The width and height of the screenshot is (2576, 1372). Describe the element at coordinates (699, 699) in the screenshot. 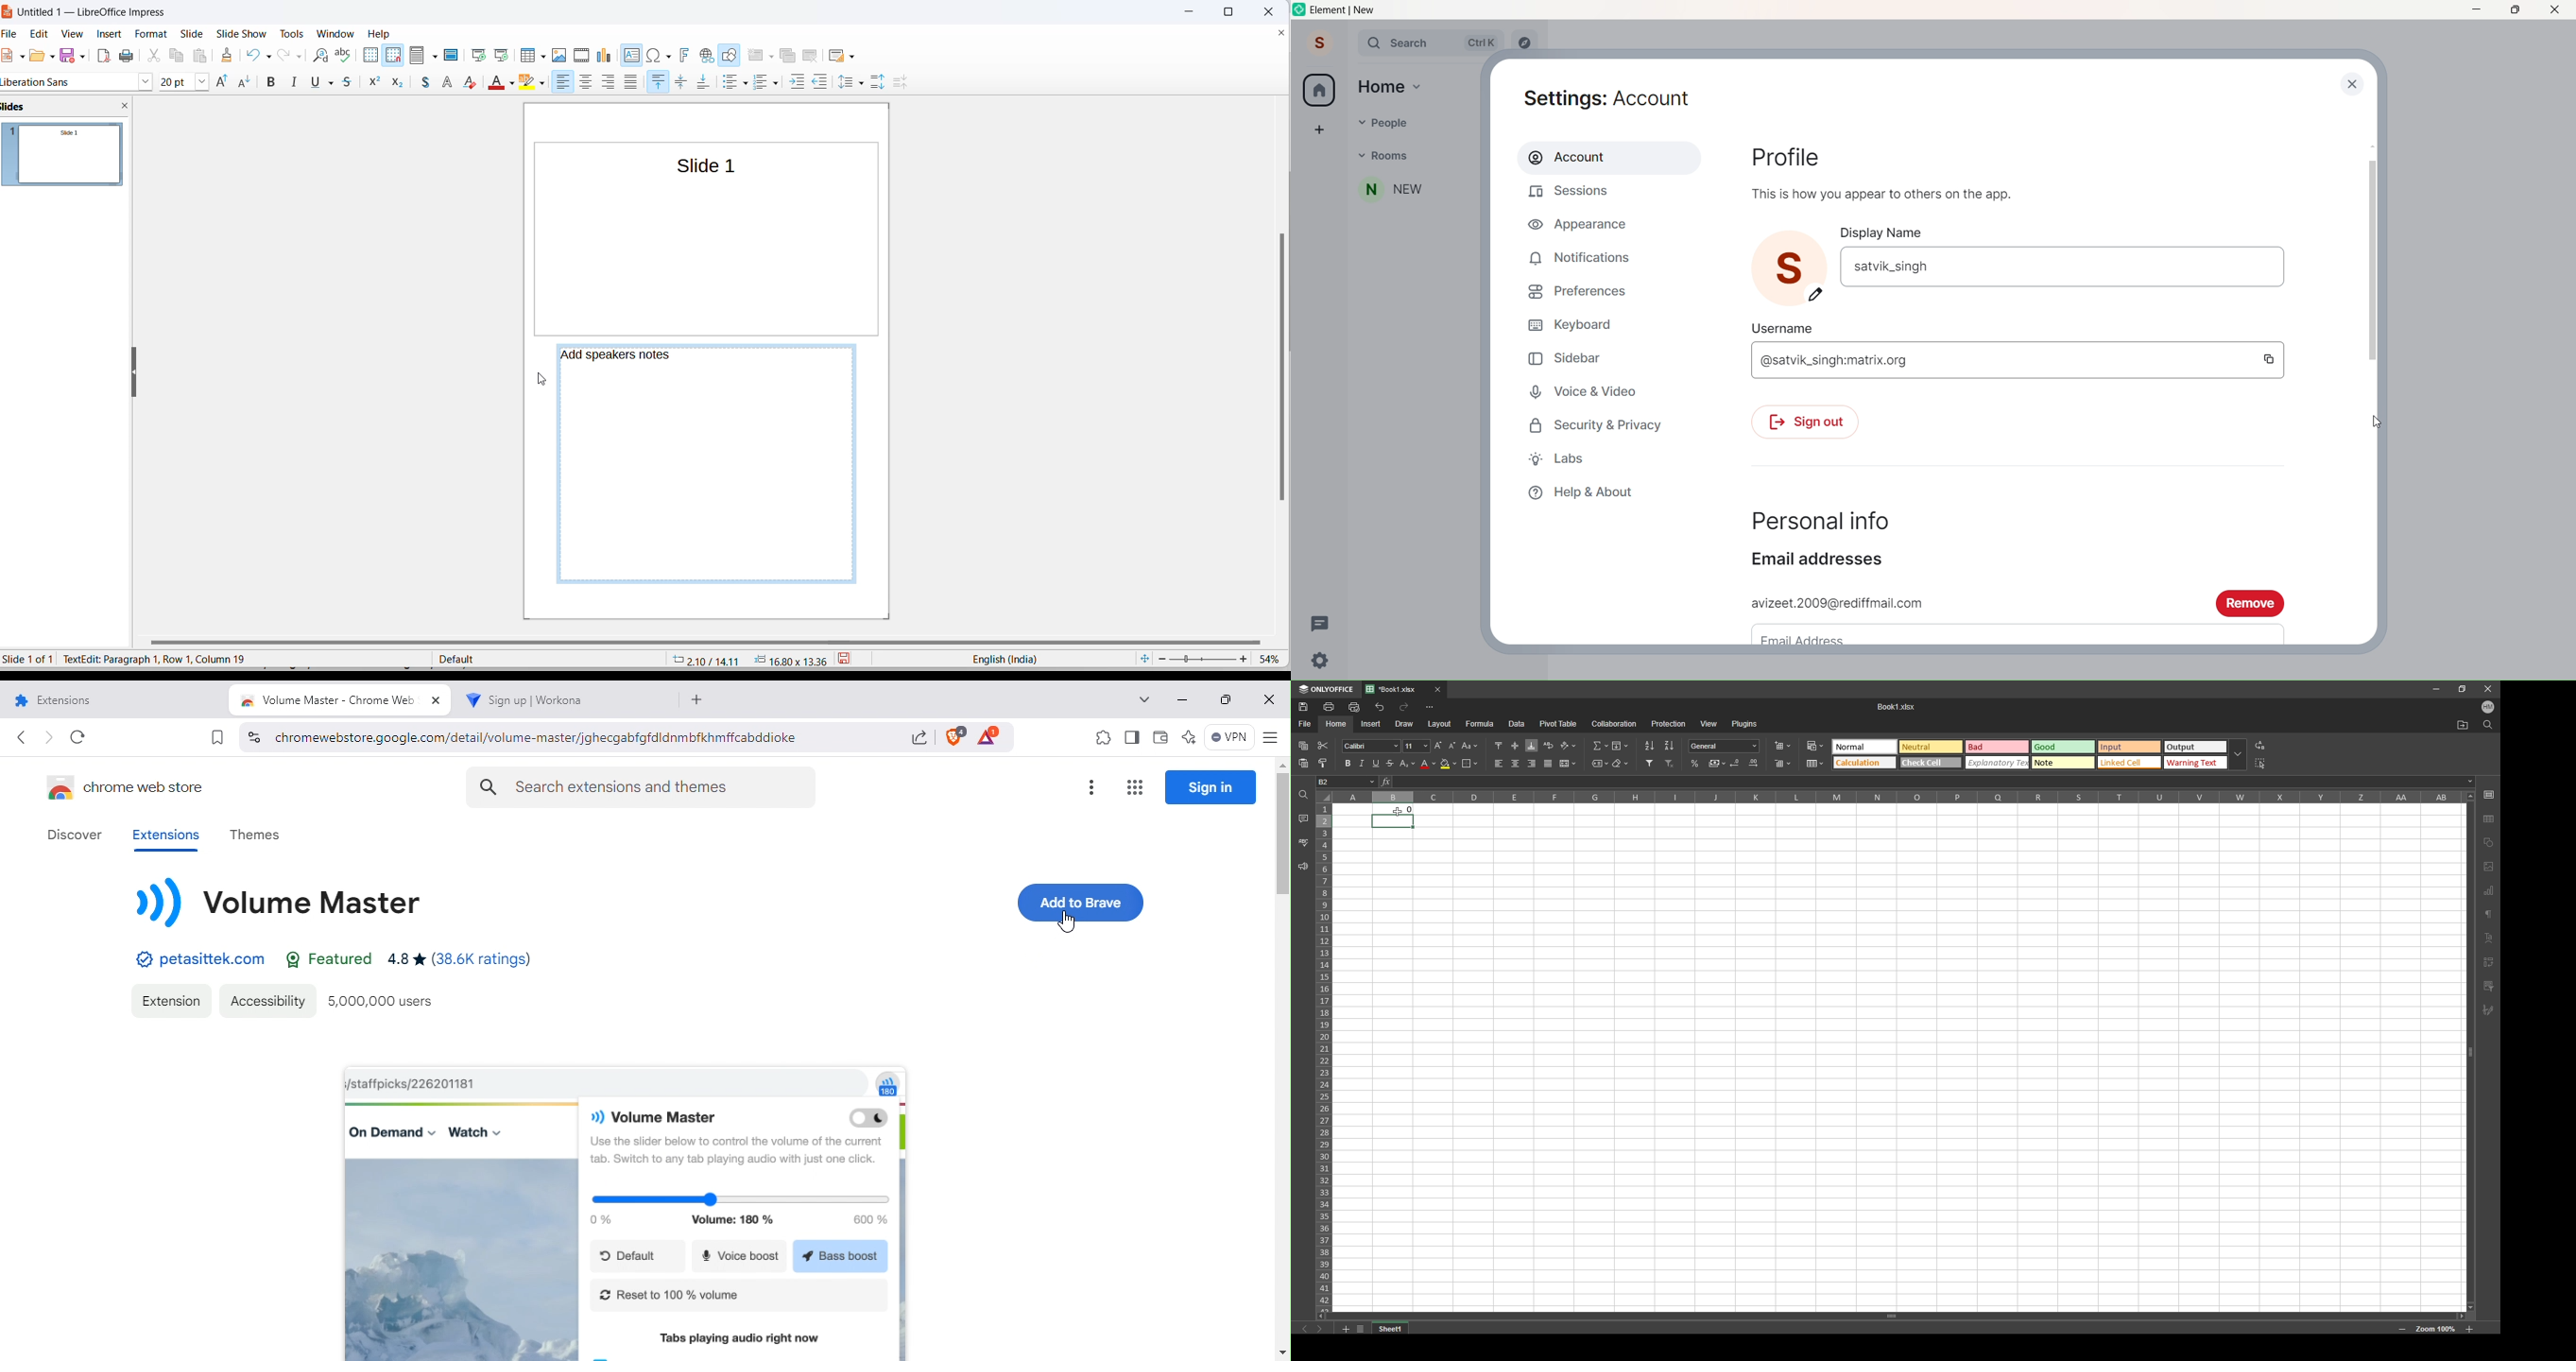

I see `New Tab` at that location.